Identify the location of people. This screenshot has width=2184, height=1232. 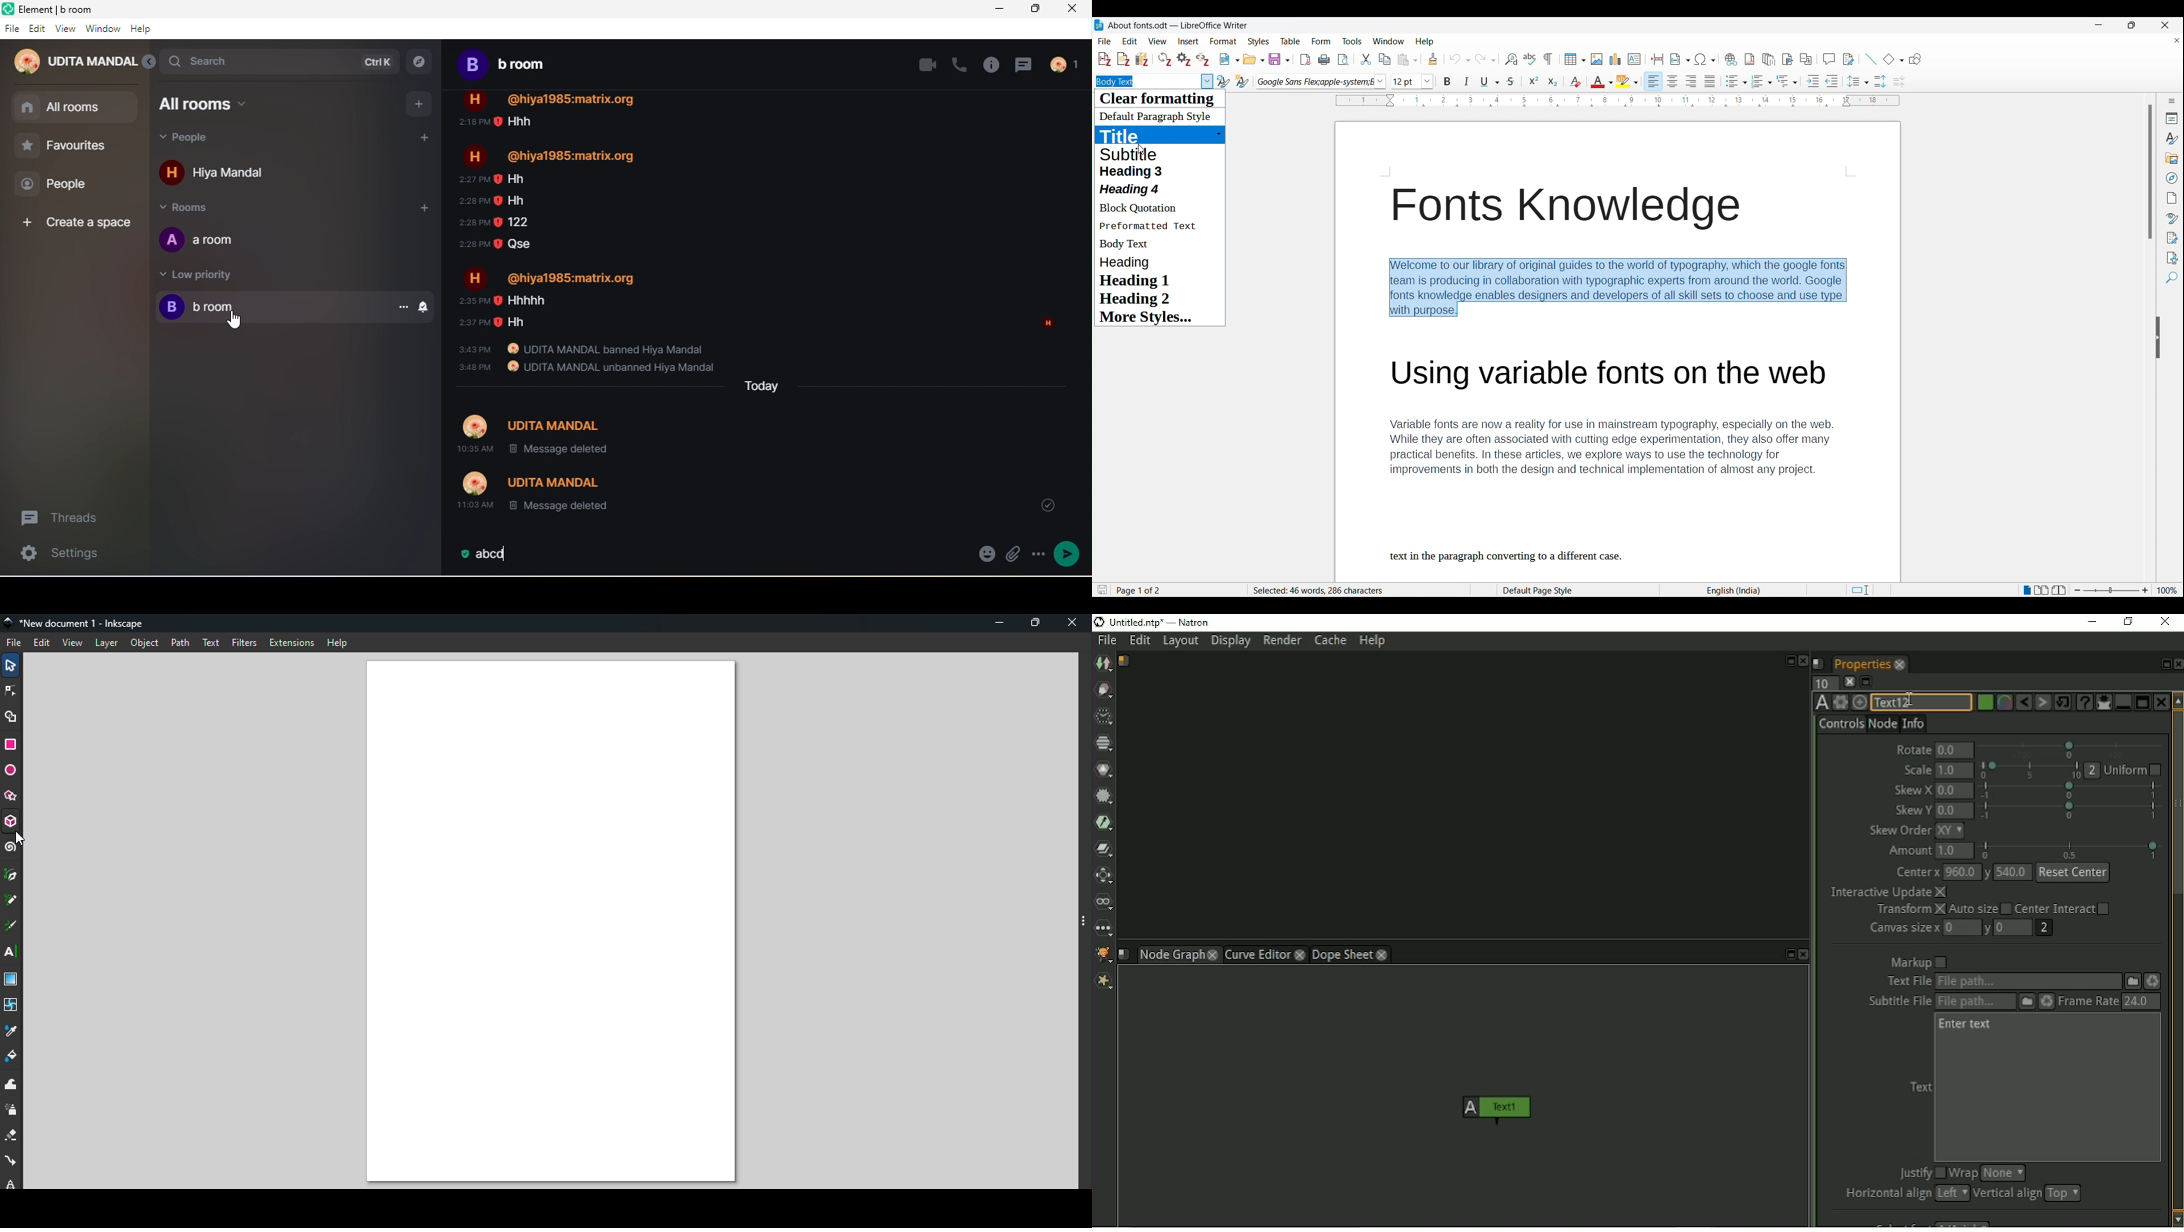
(1064, 64).